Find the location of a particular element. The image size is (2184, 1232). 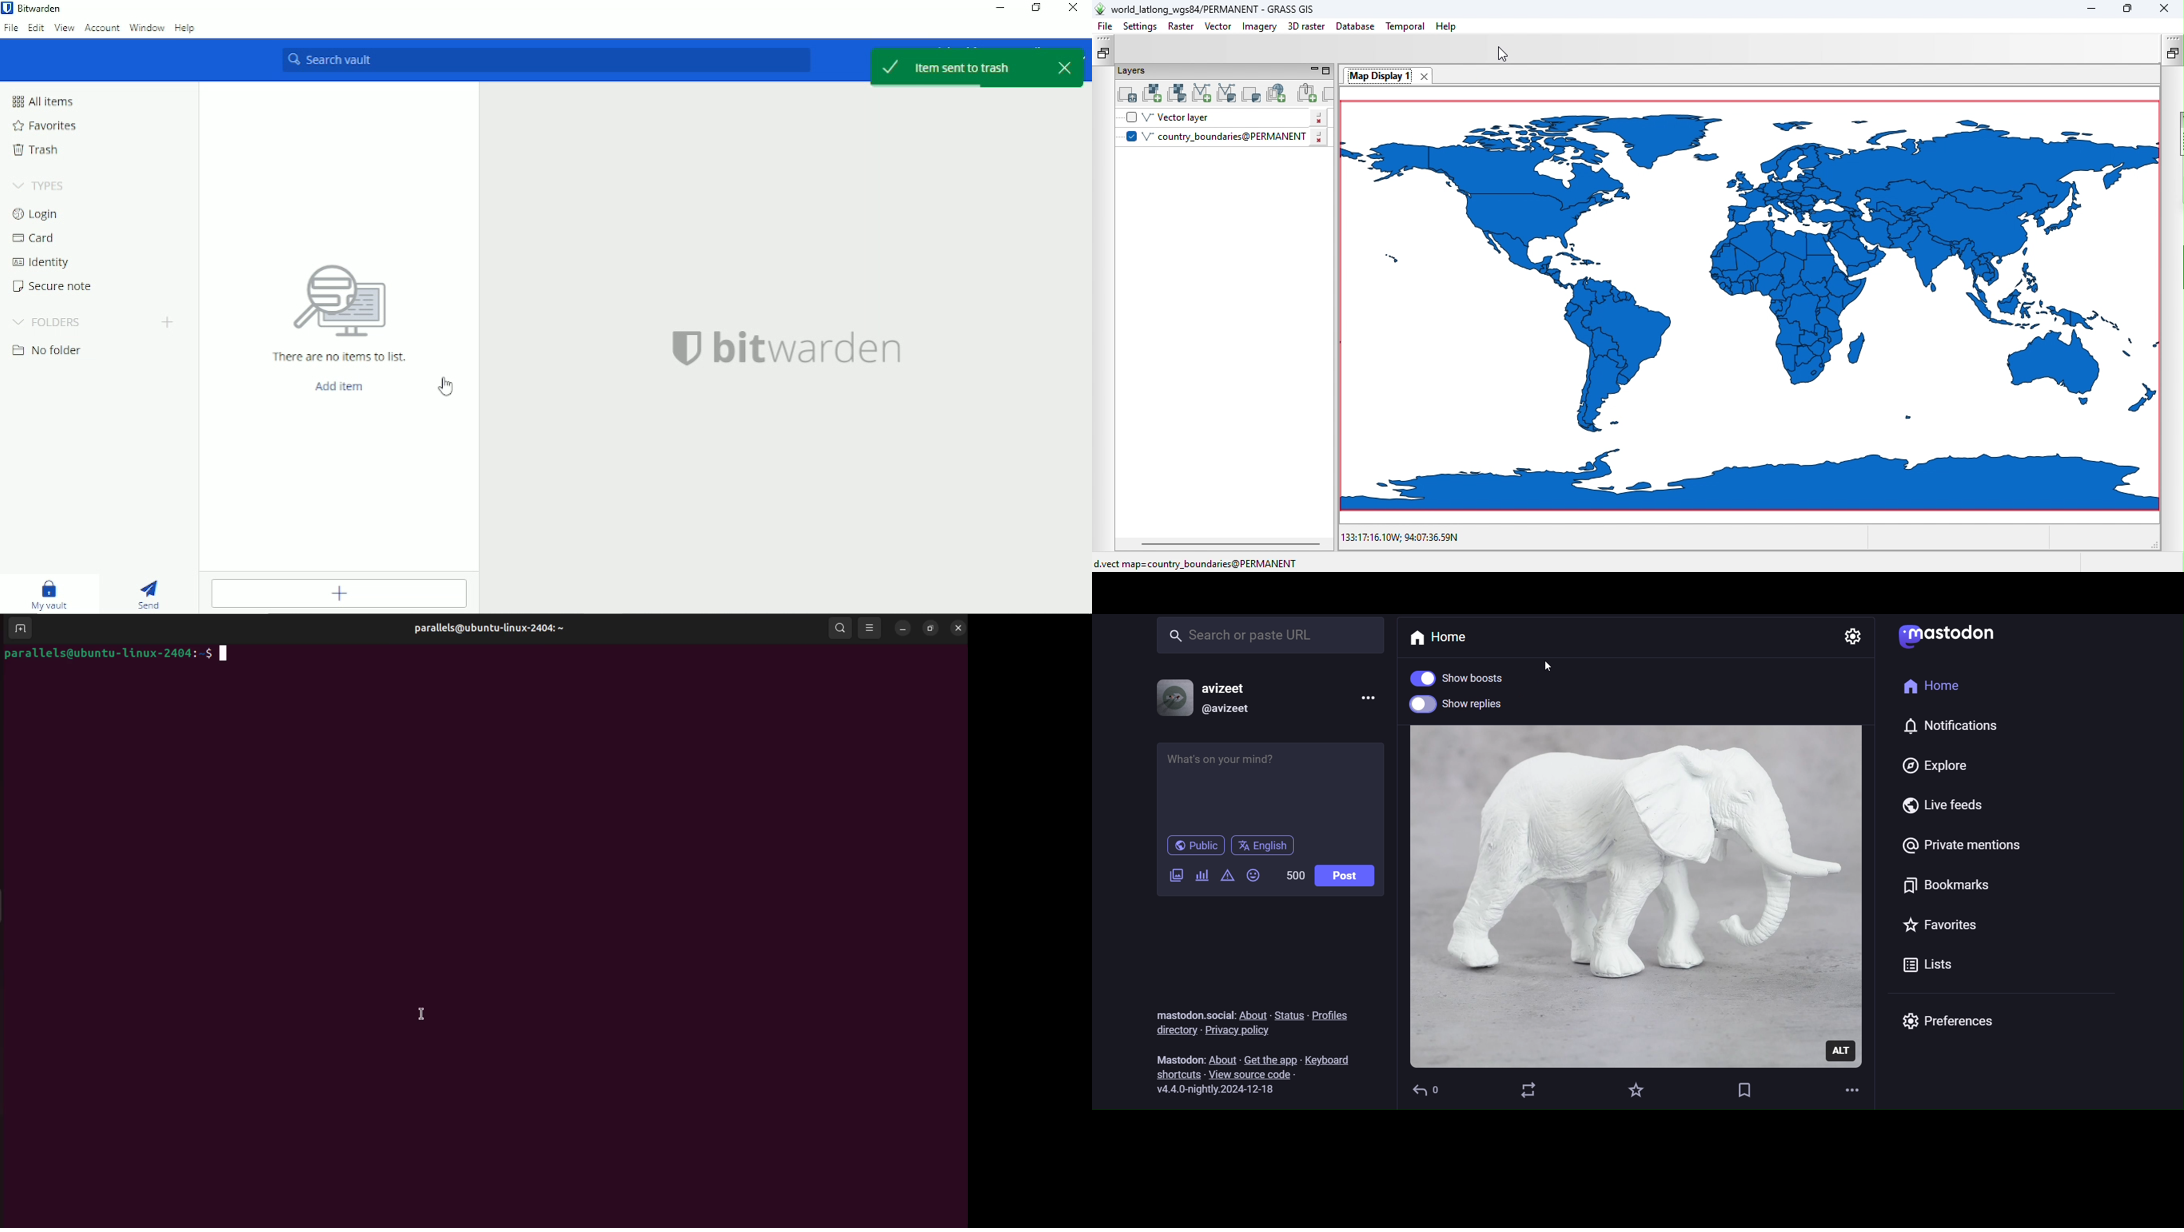

shortcuts is located at coordinates (1173, 1074).